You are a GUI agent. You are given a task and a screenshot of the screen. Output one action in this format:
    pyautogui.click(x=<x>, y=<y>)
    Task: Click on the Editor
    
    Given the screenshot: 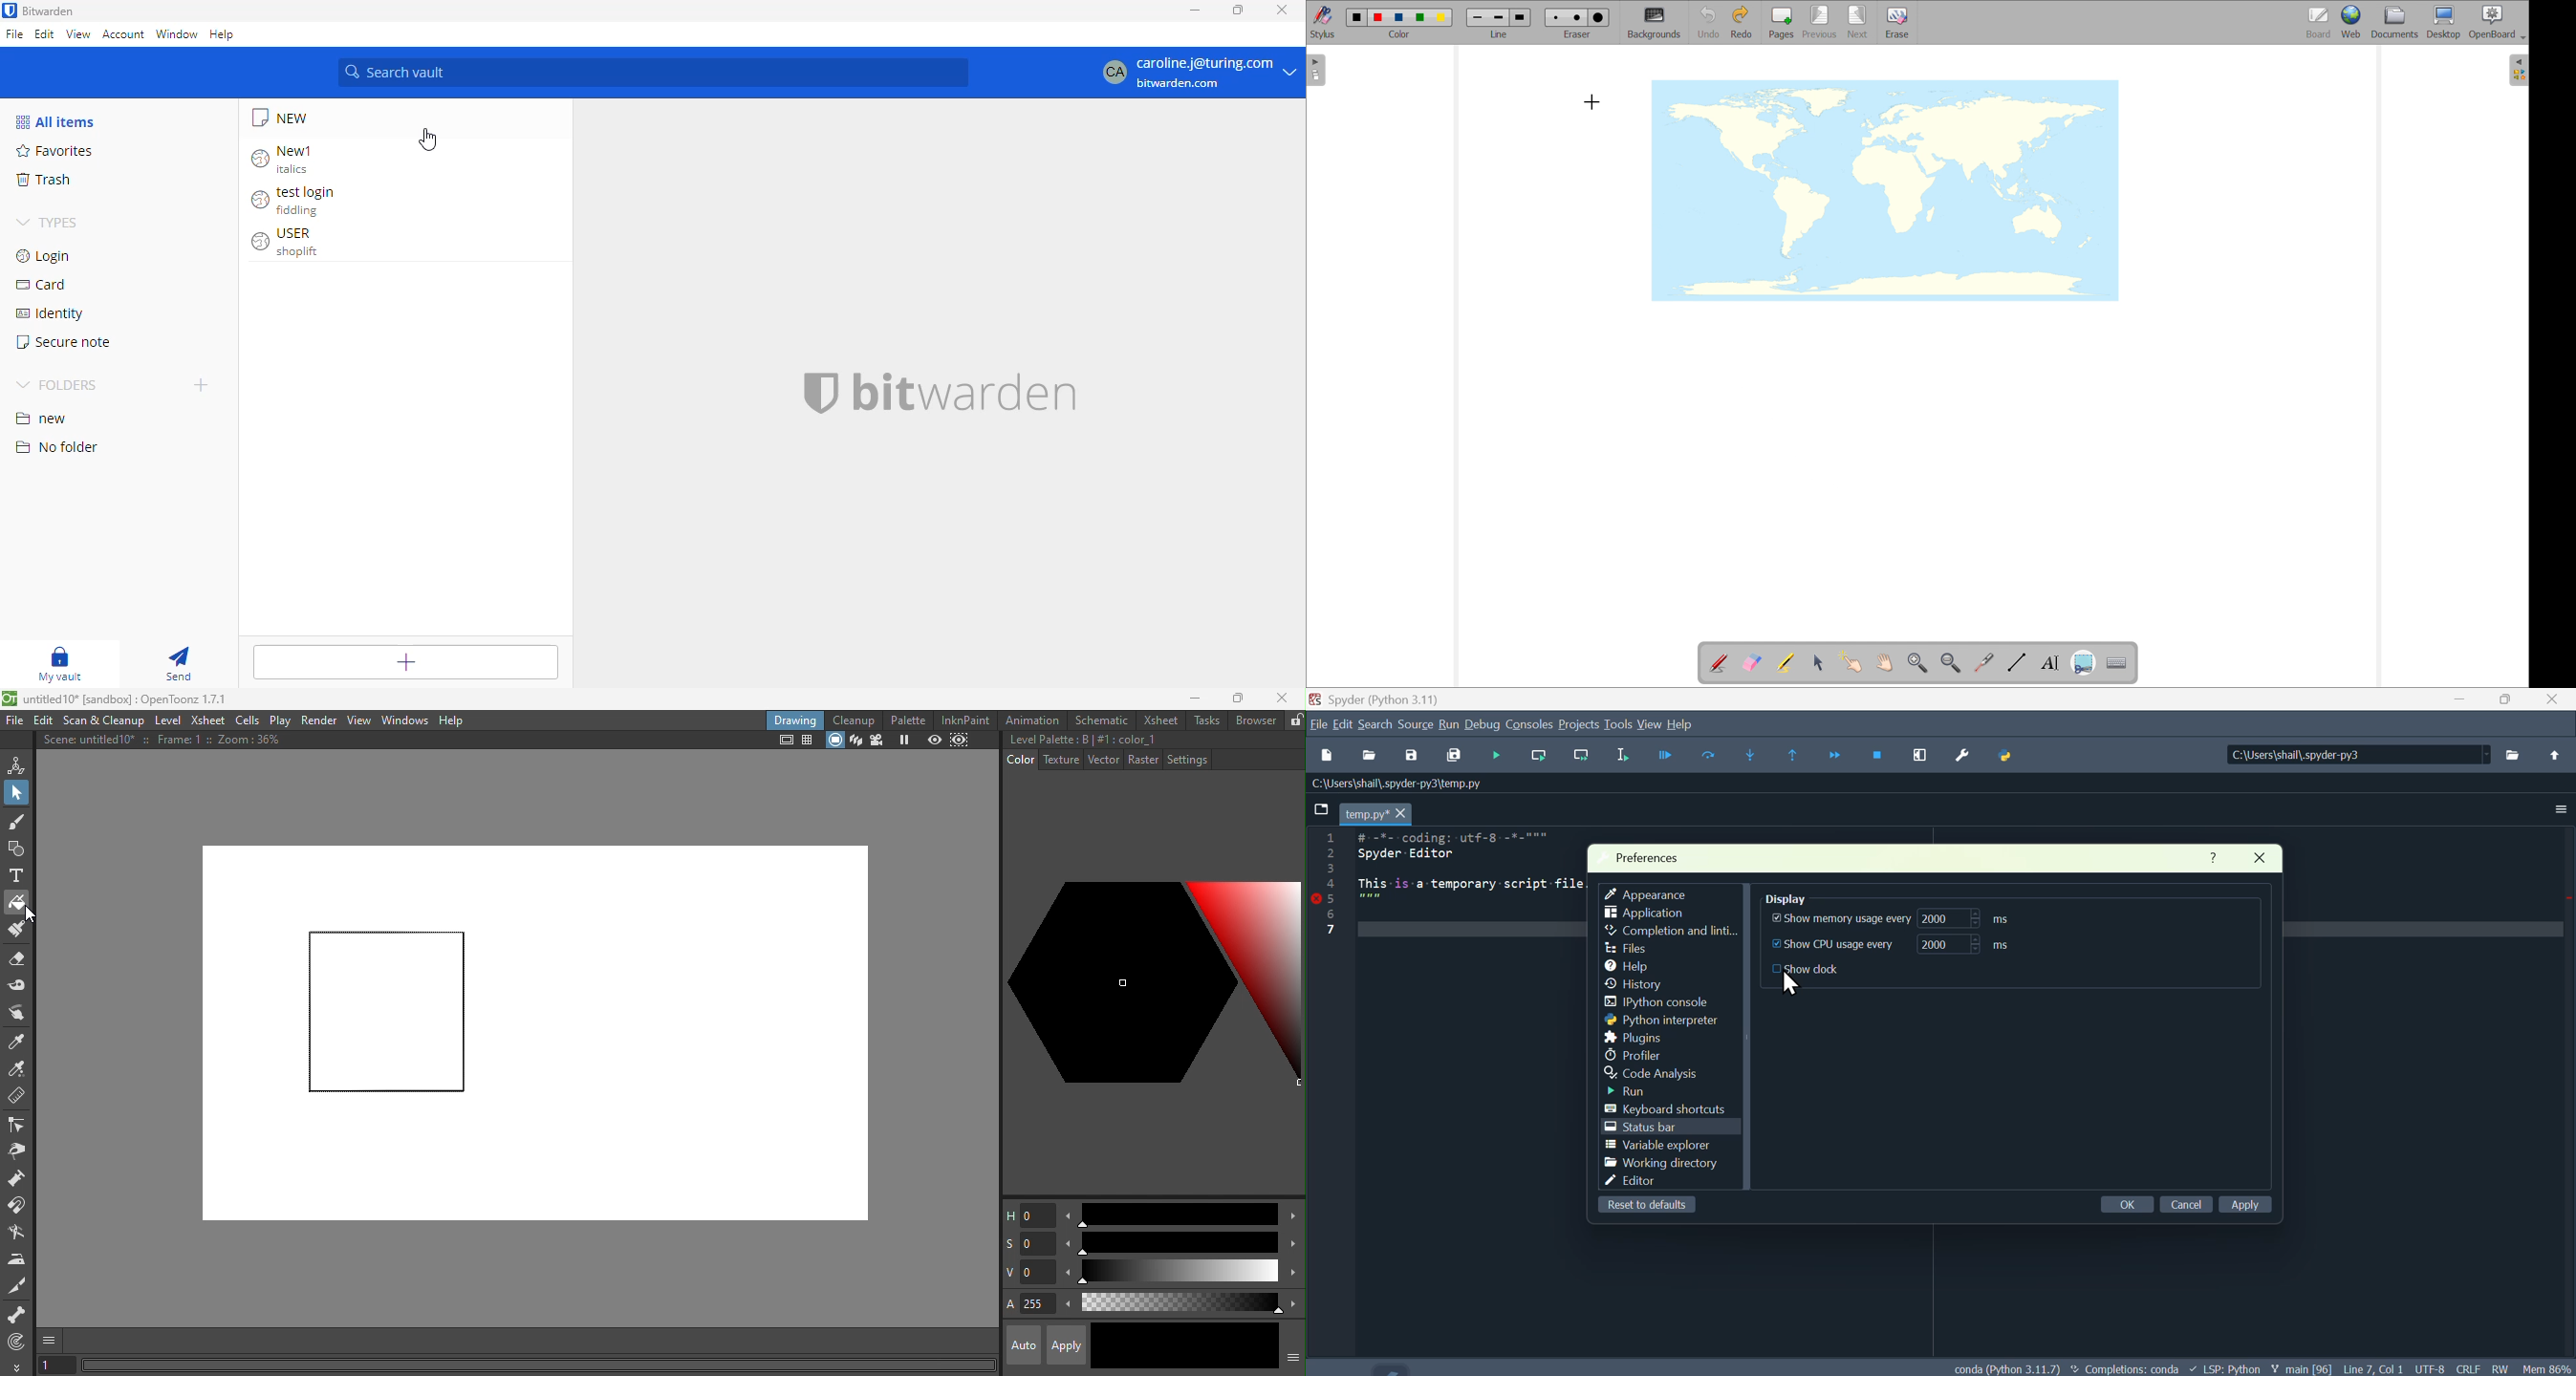 What is the action you would take?
    pyautogui.click(x=1649, y=1183)
    